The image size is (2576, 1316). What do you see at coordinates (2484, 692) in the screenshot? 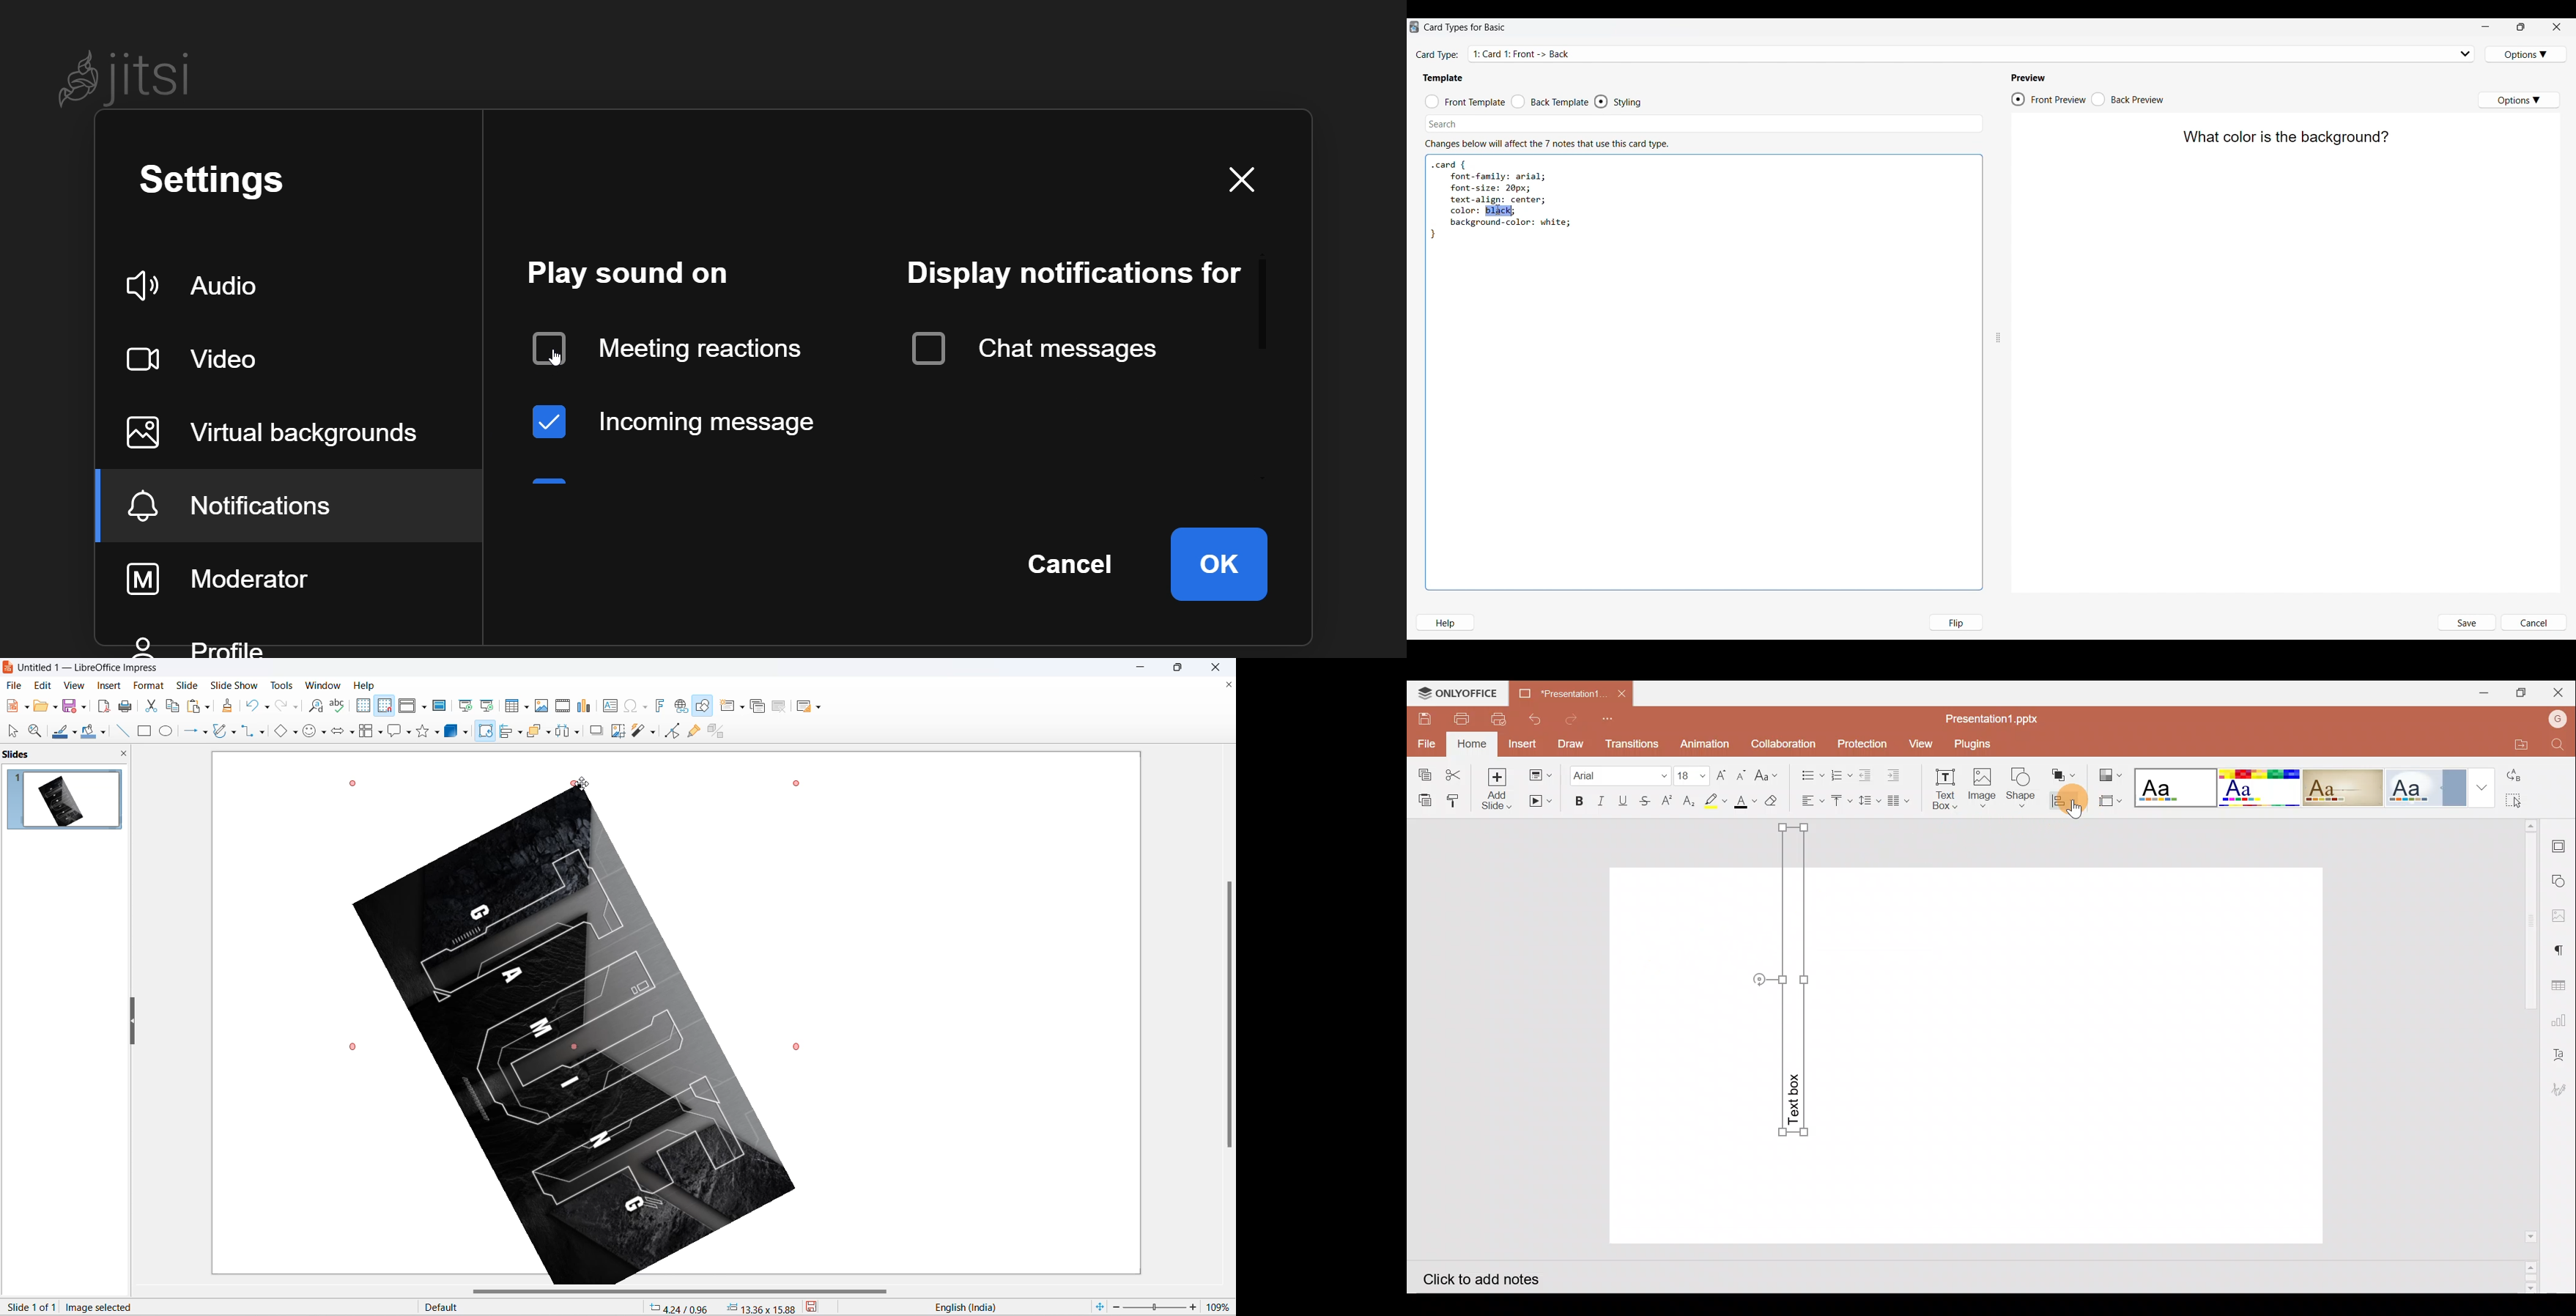
I see `Minimize` at bounding box center [2484, 692].